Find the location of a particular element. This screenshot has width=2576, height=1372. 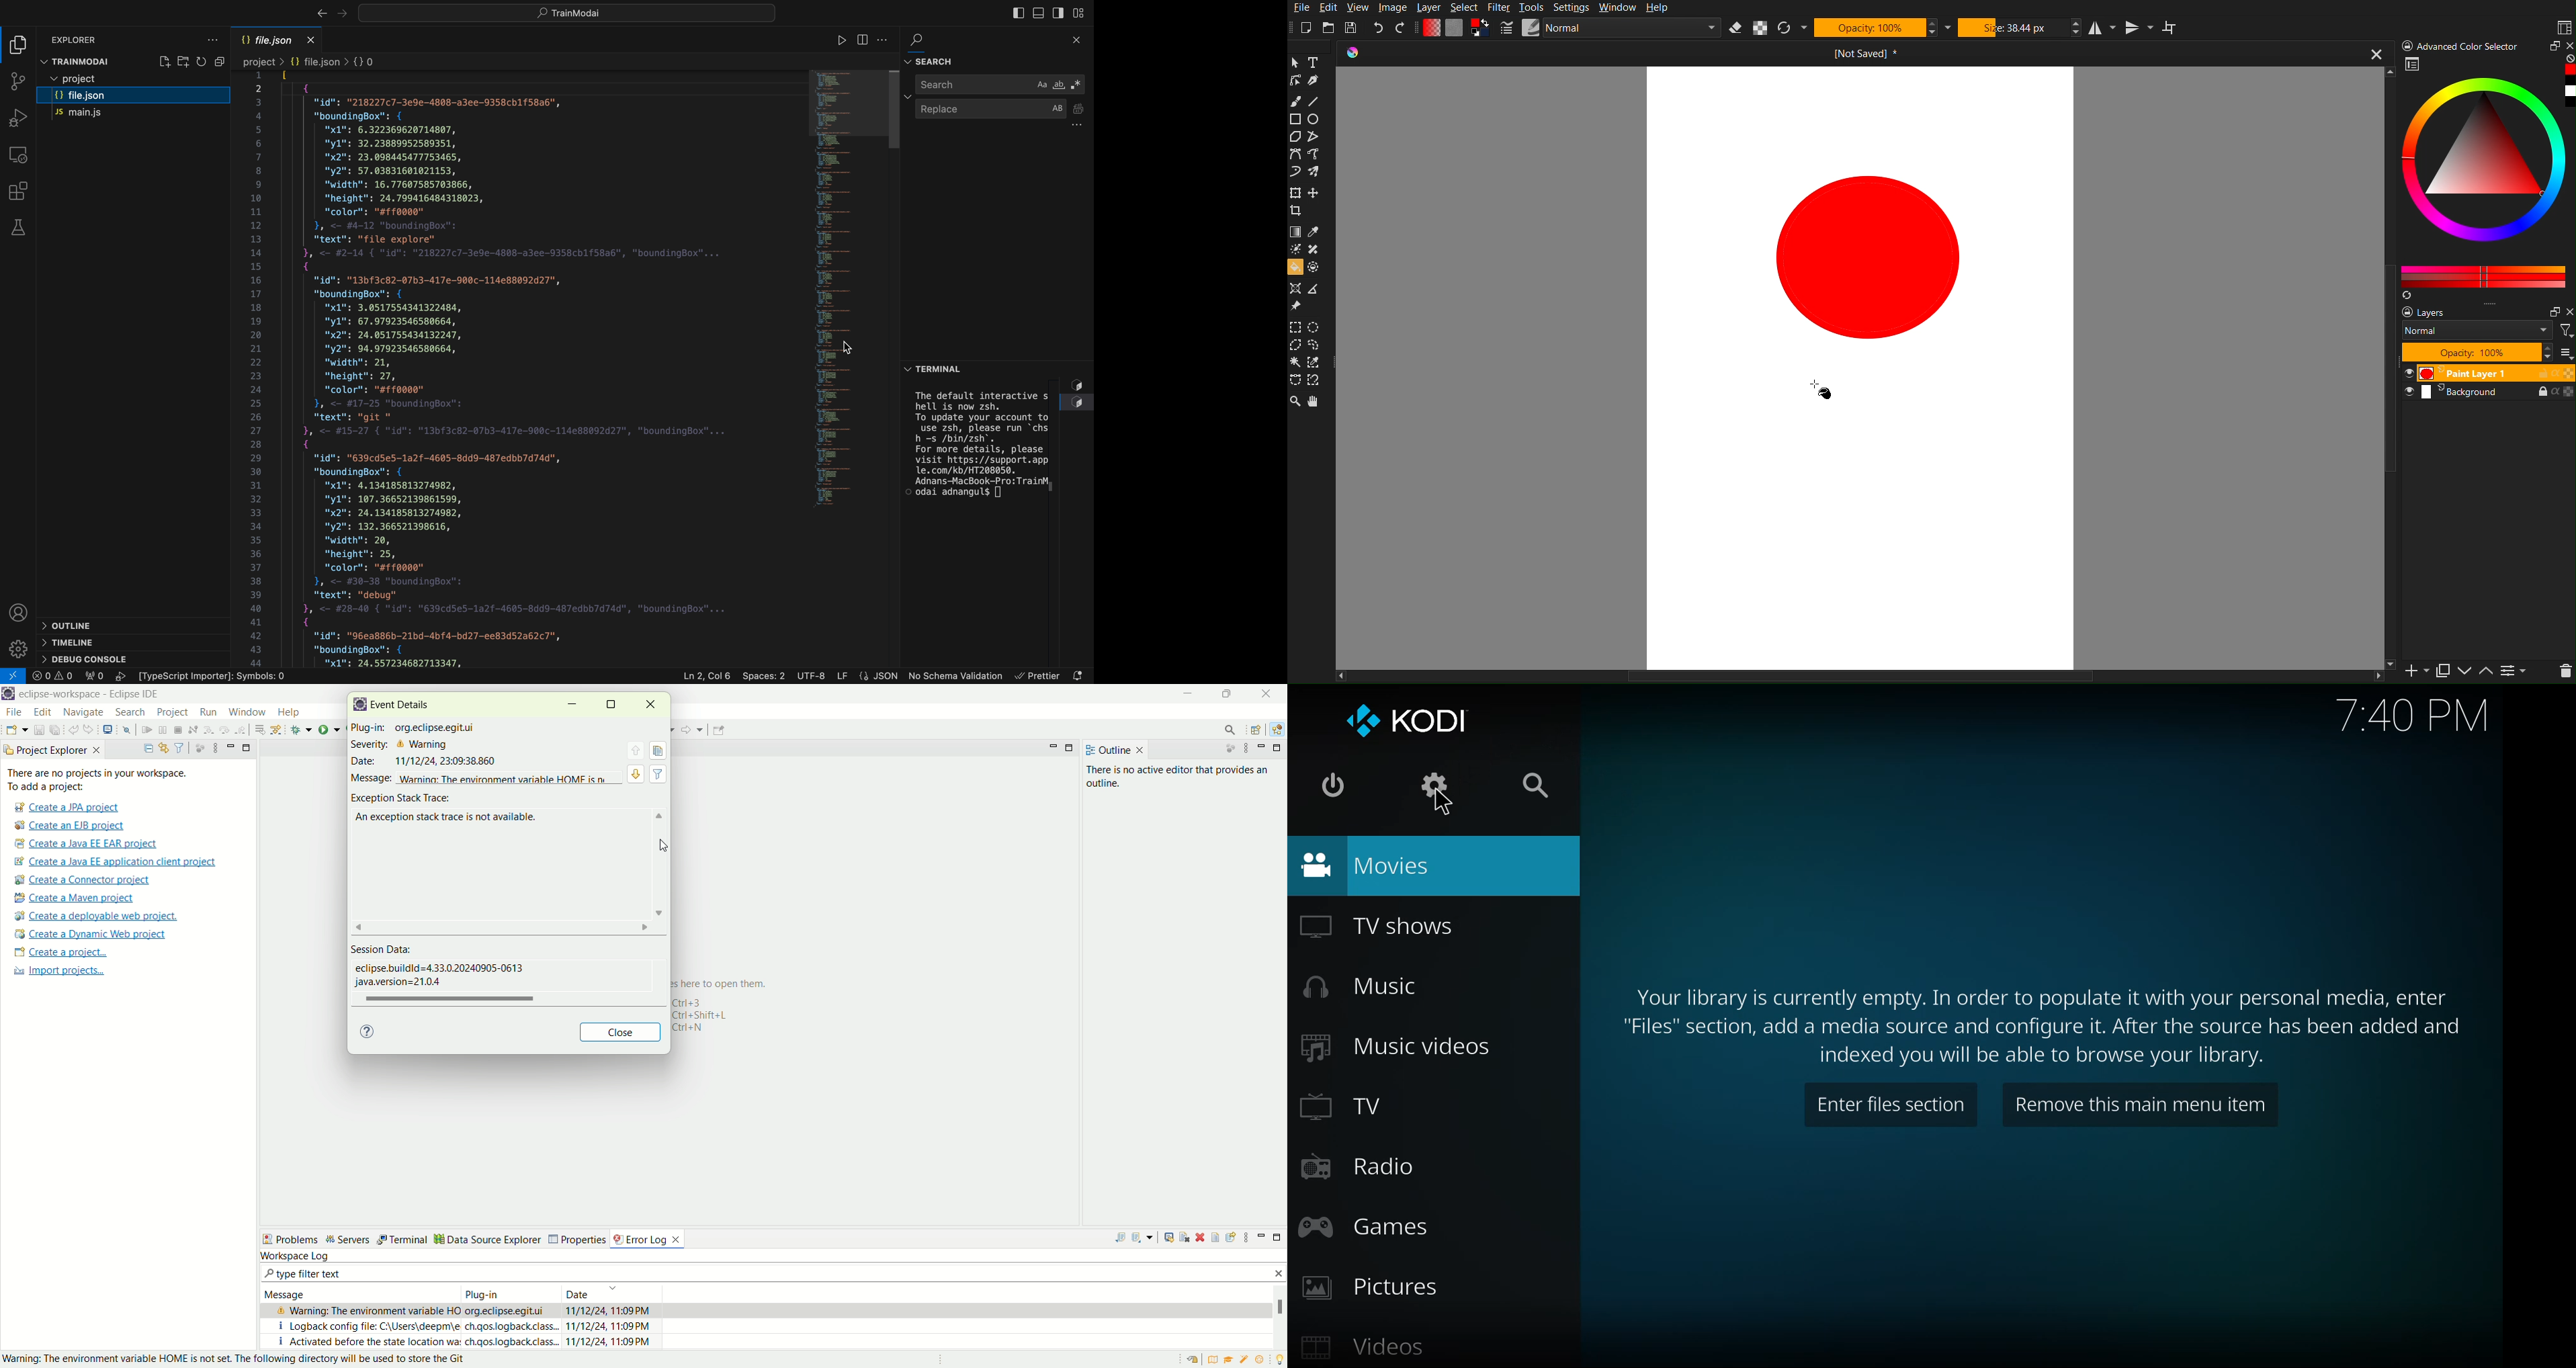

run is located at coordinates (207, 713).